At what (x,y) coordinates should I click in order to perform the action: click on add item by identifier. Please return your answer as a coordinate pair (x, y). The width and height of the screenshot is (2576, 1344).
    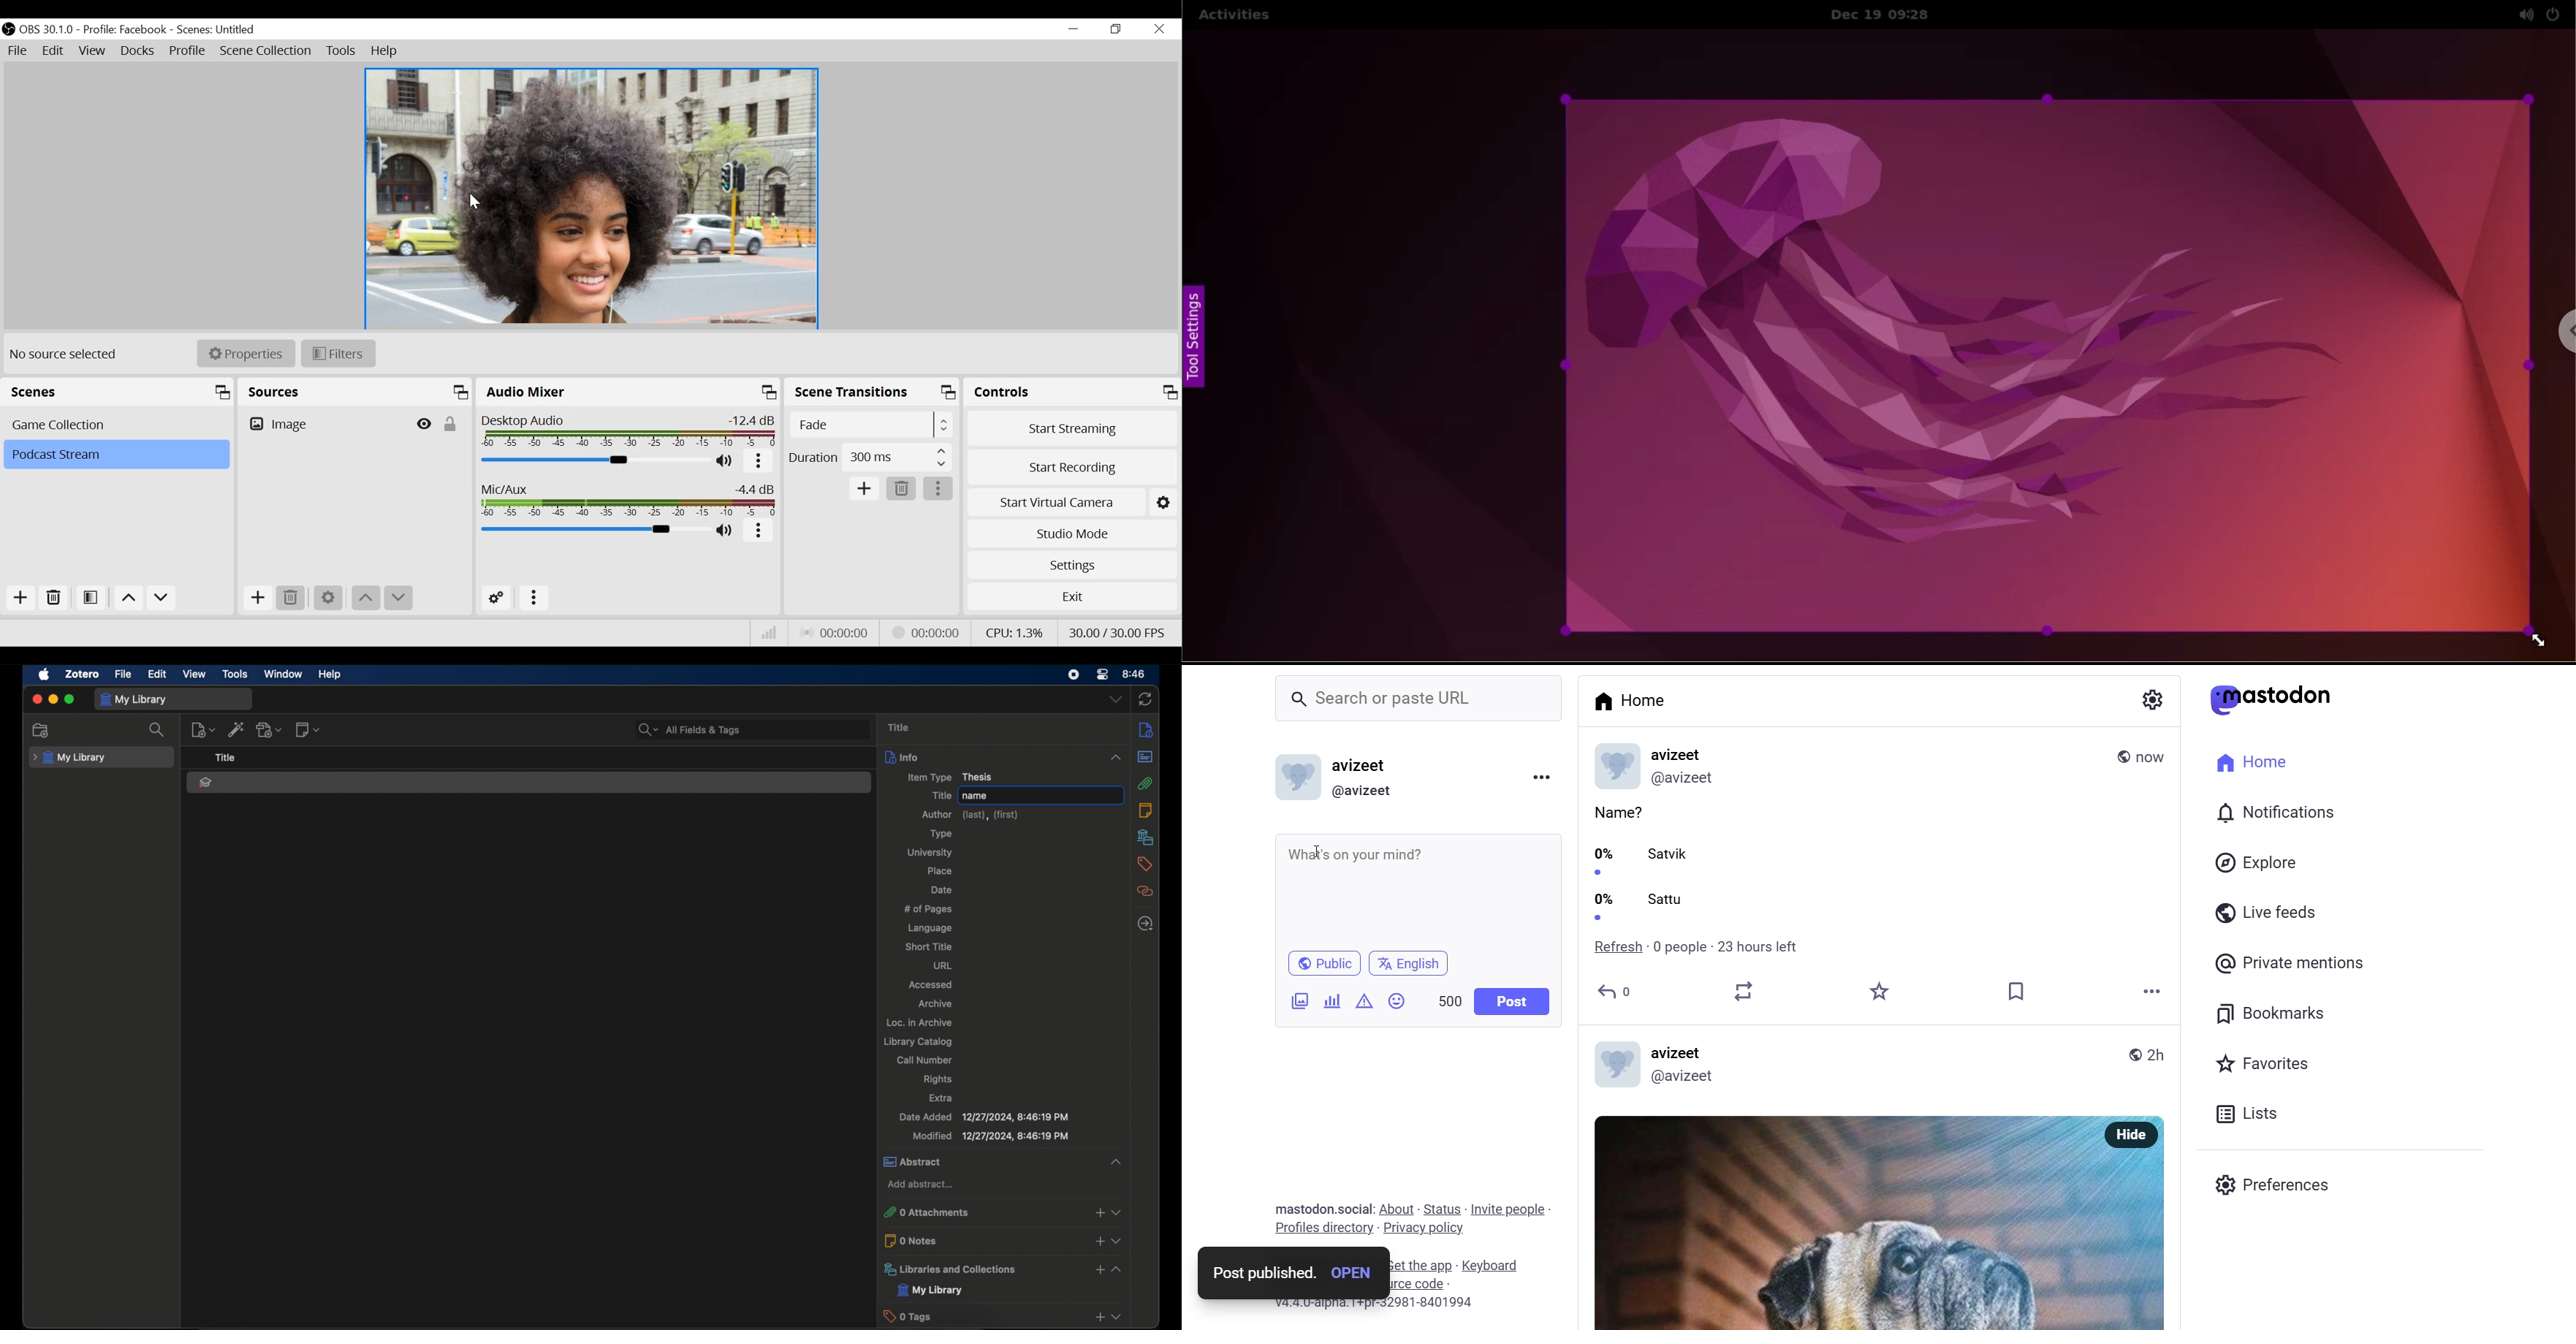
    Looking at the image, I should click on (238, 730).